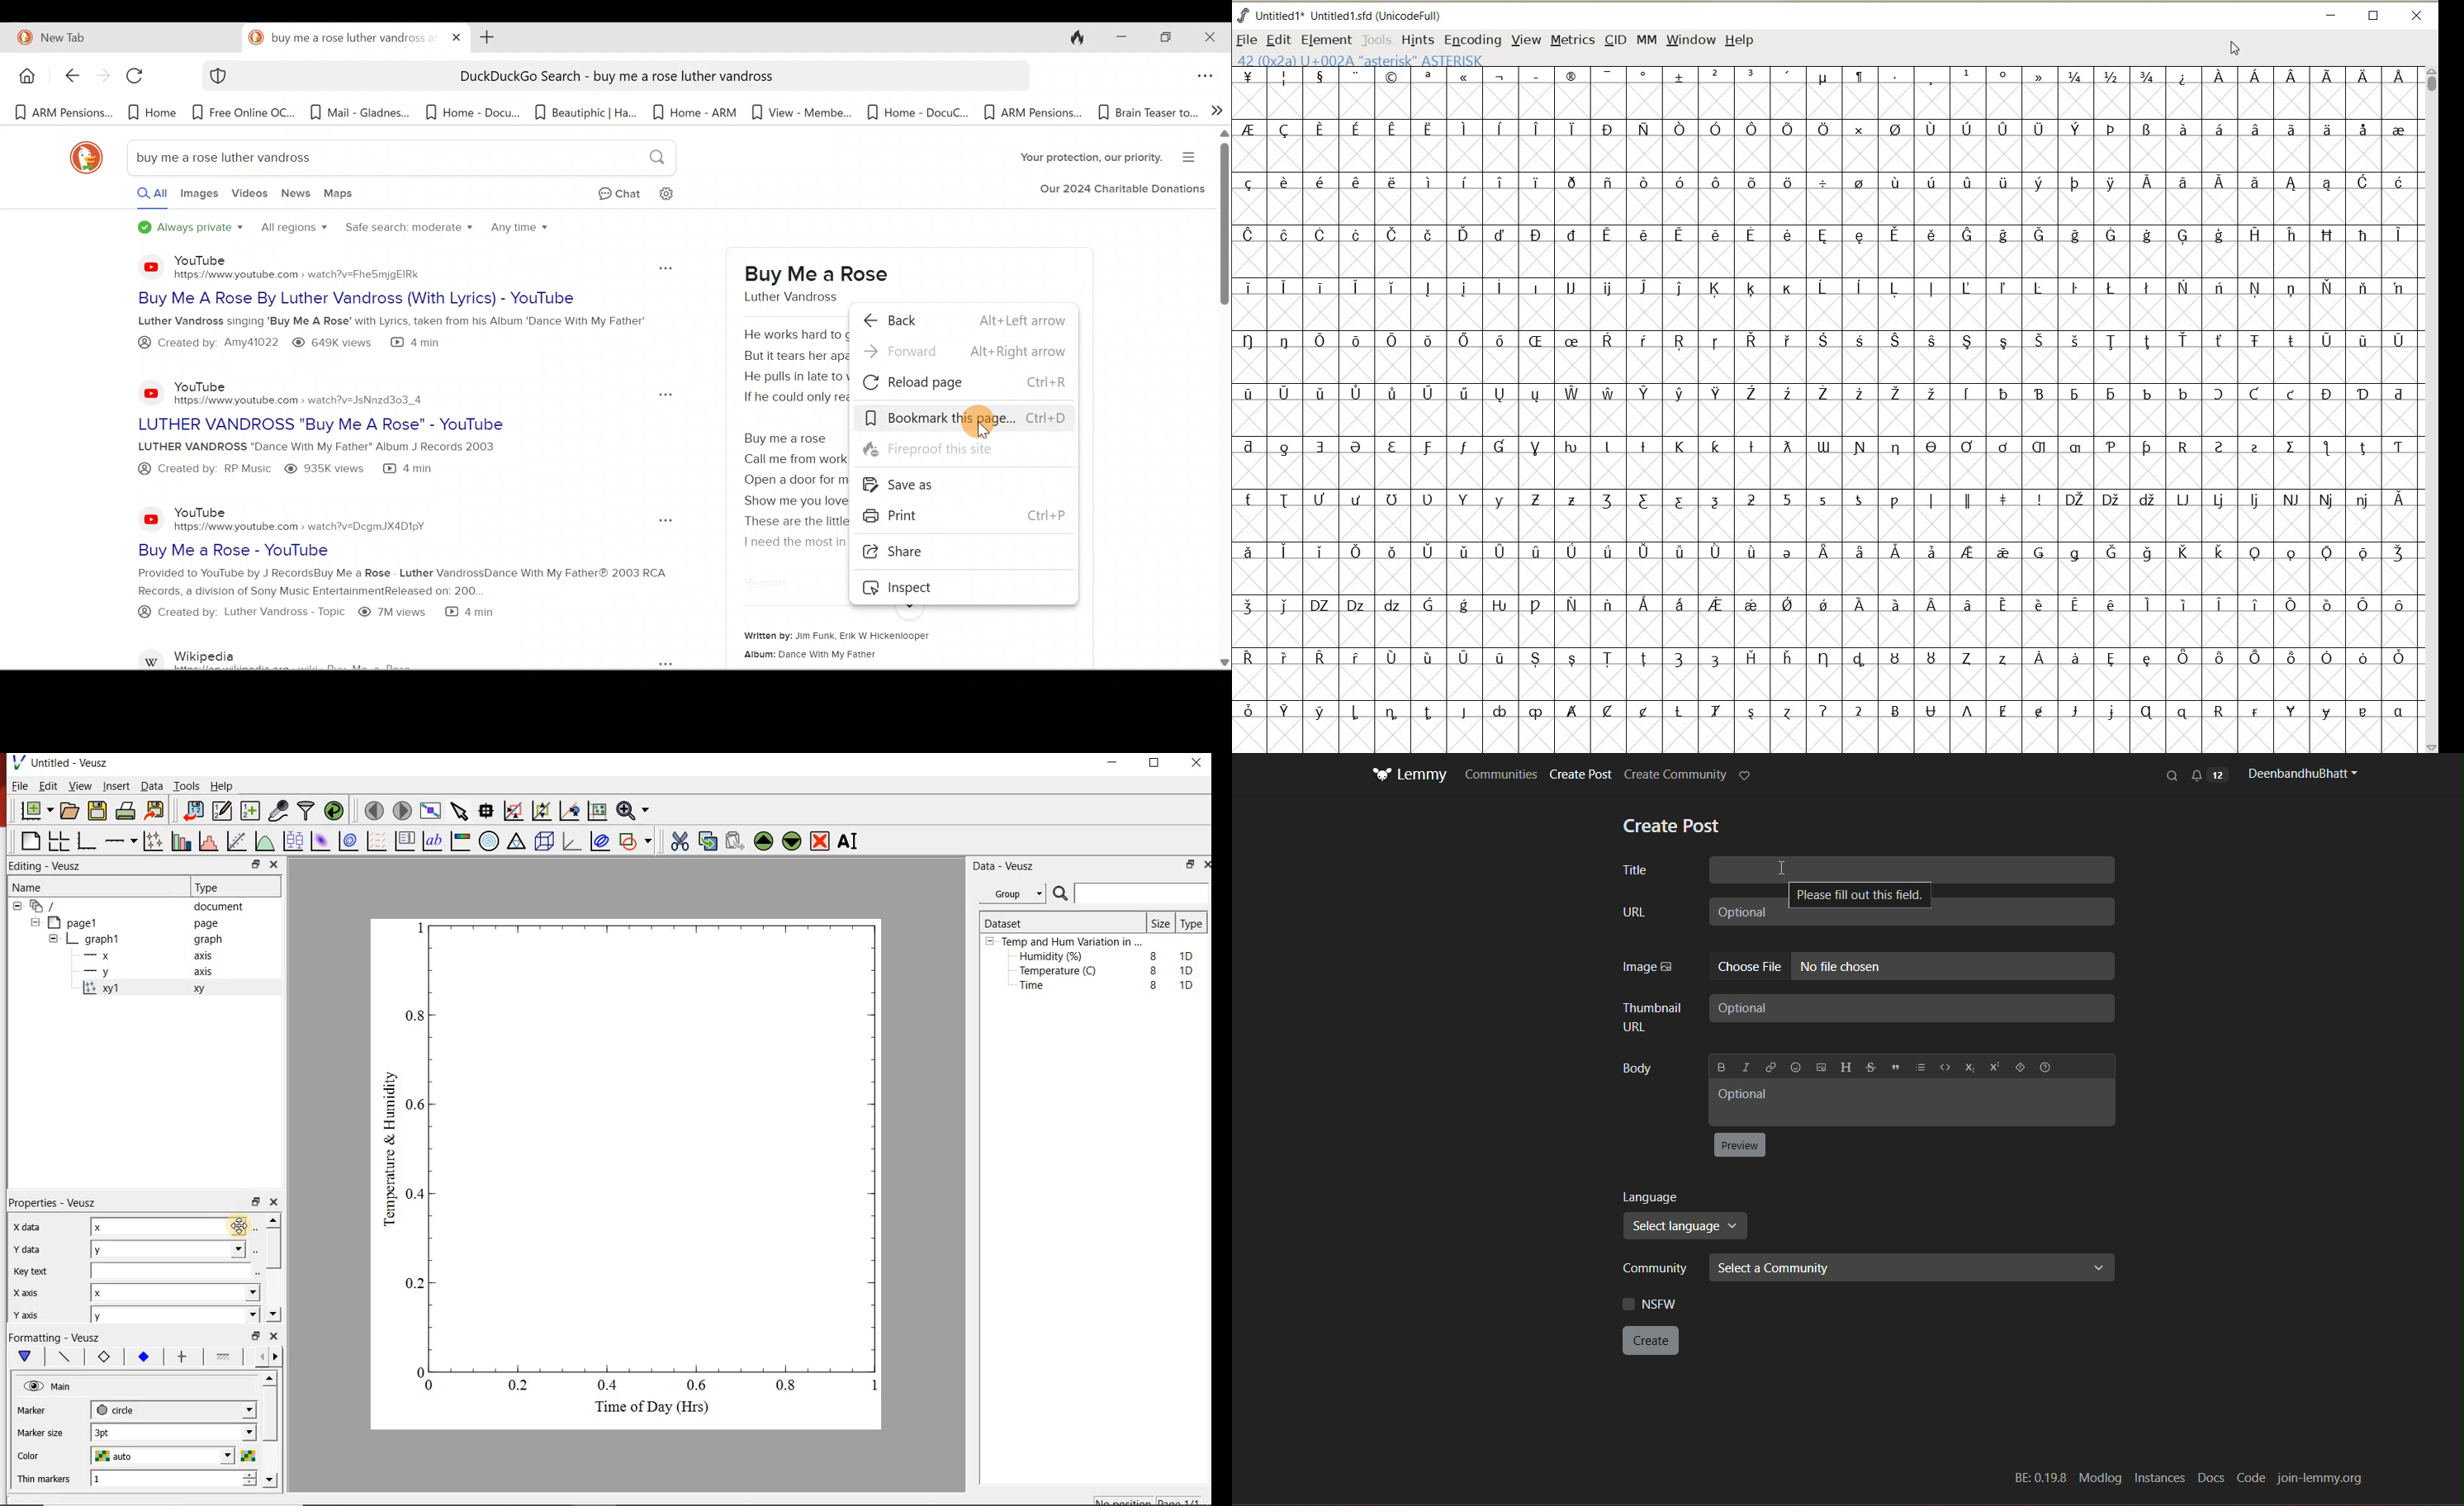 Image resolution: width=2464 pixels, height=1512 pixels. I want to click on axis, so click(206, 974).